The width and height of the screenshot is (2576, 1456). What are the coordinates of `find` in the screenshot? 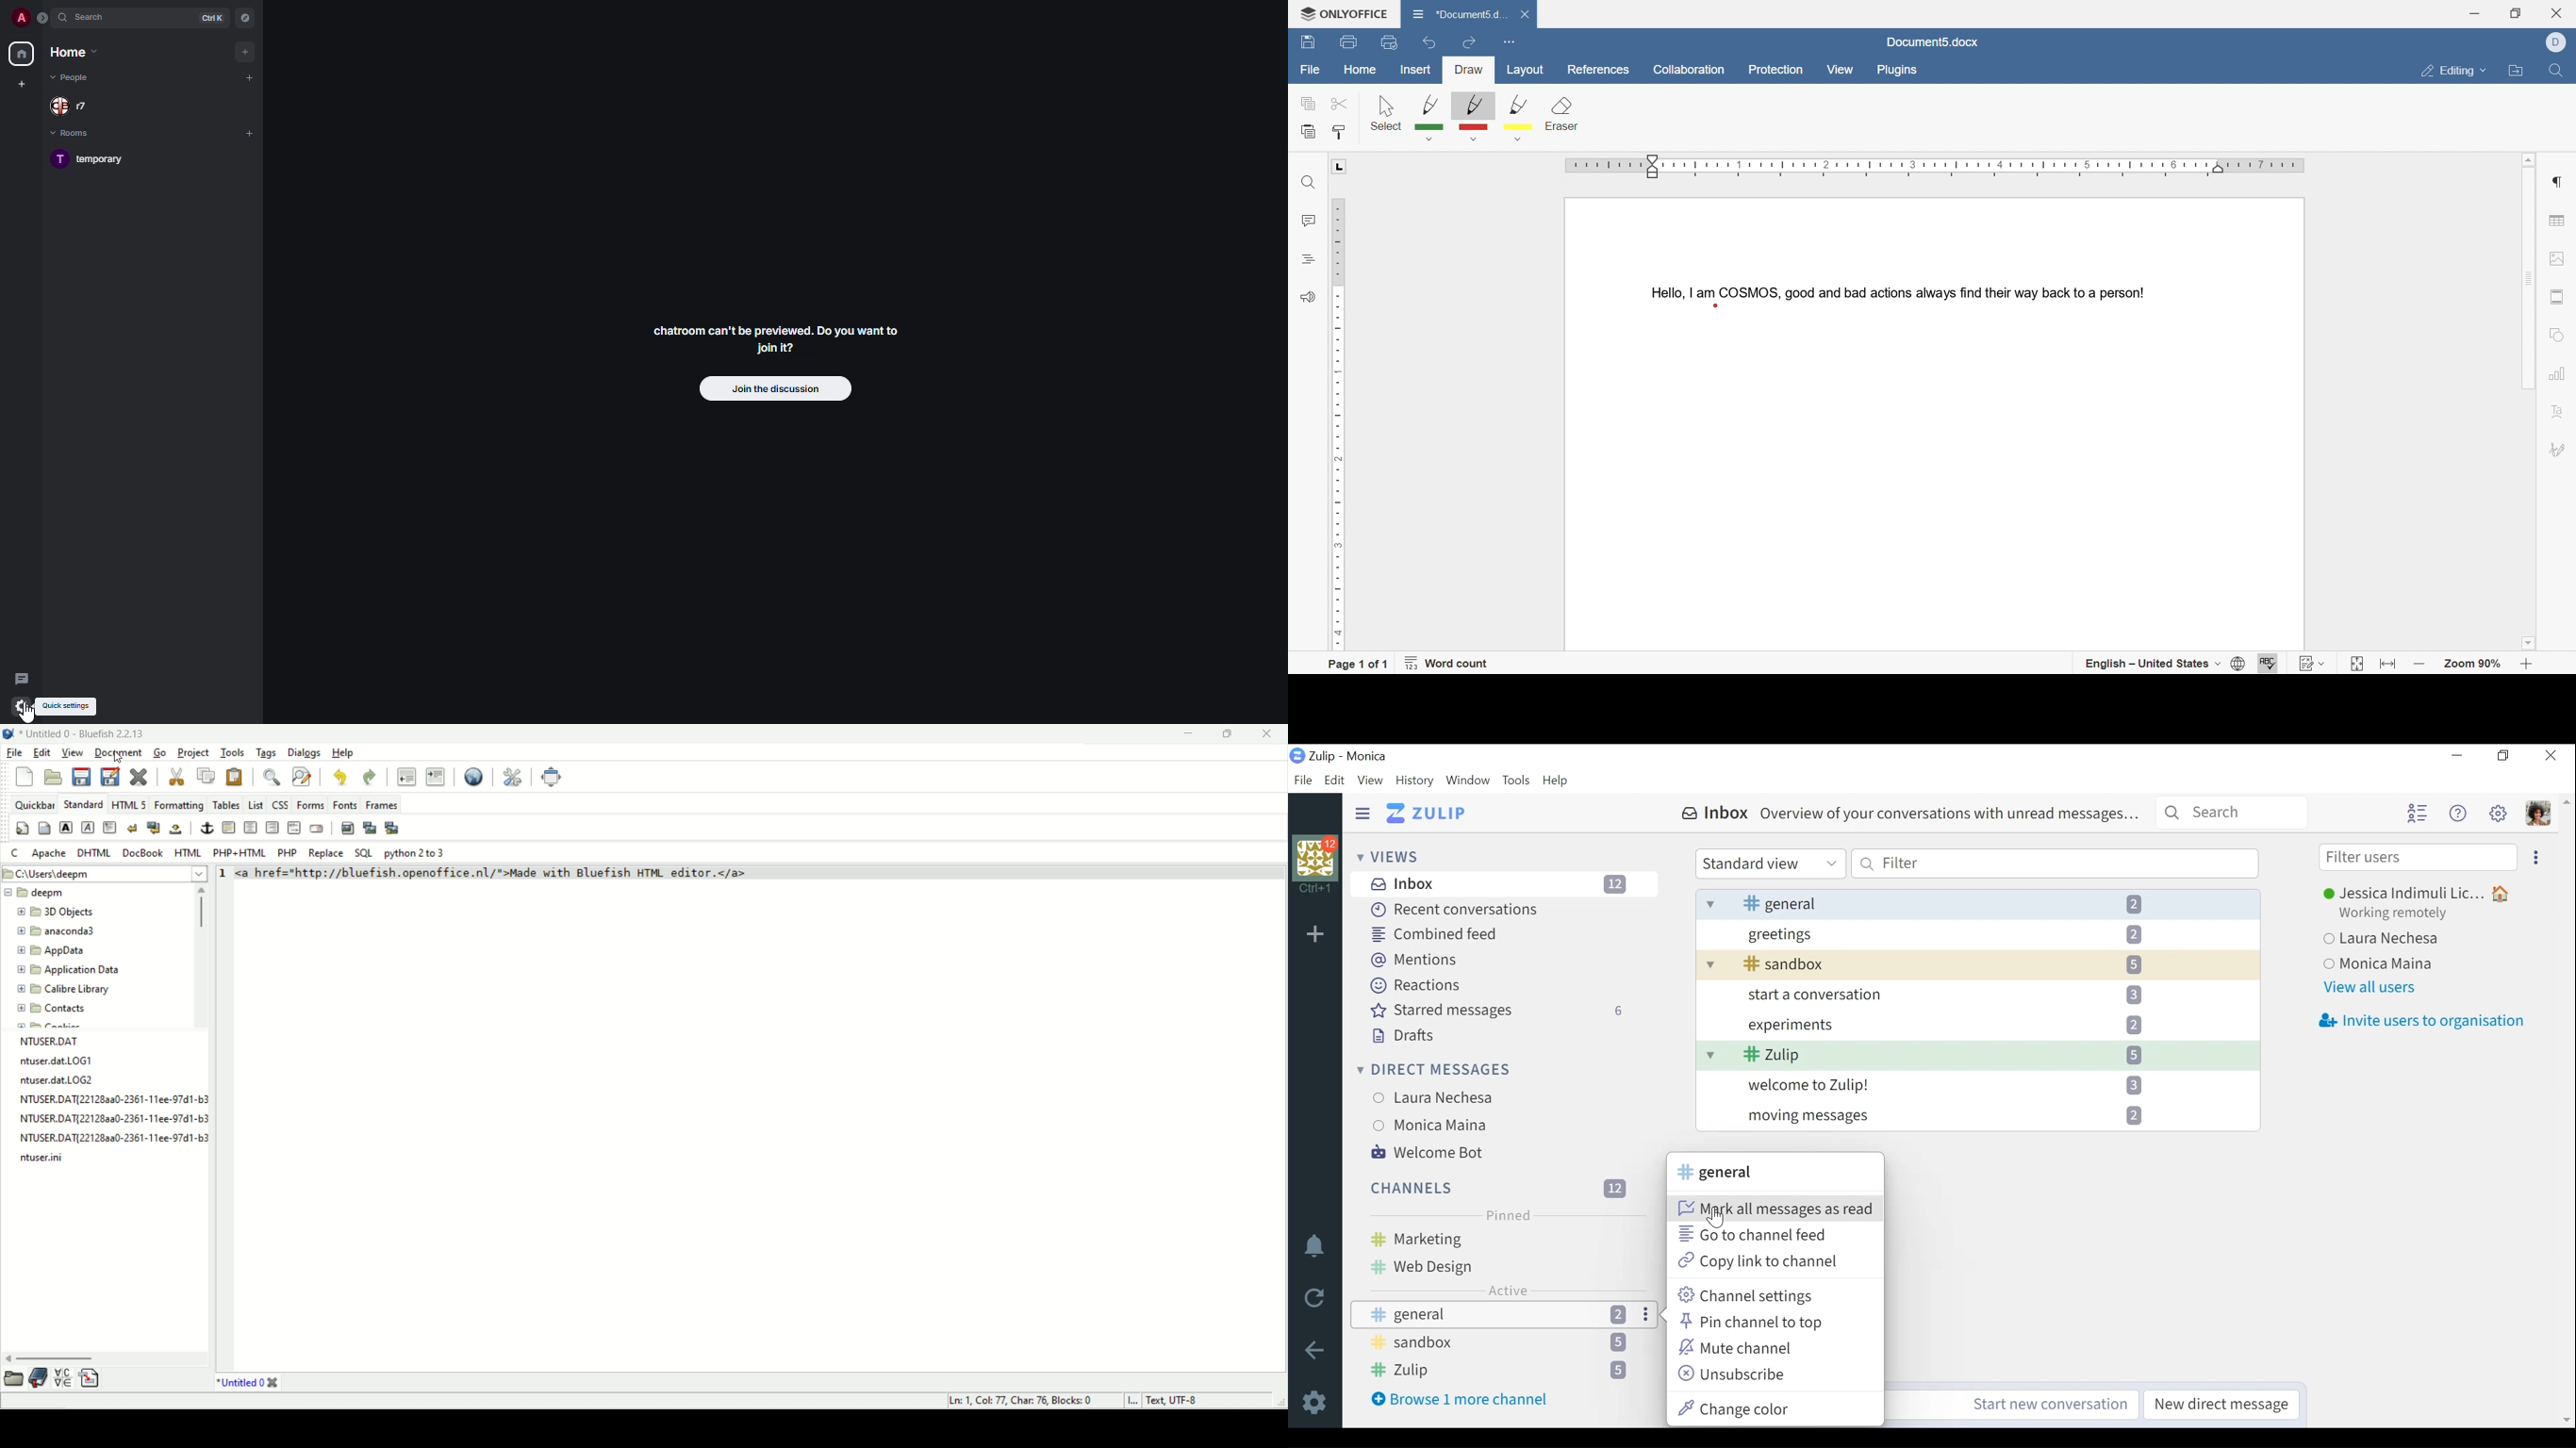 It's located at (2554, 74).